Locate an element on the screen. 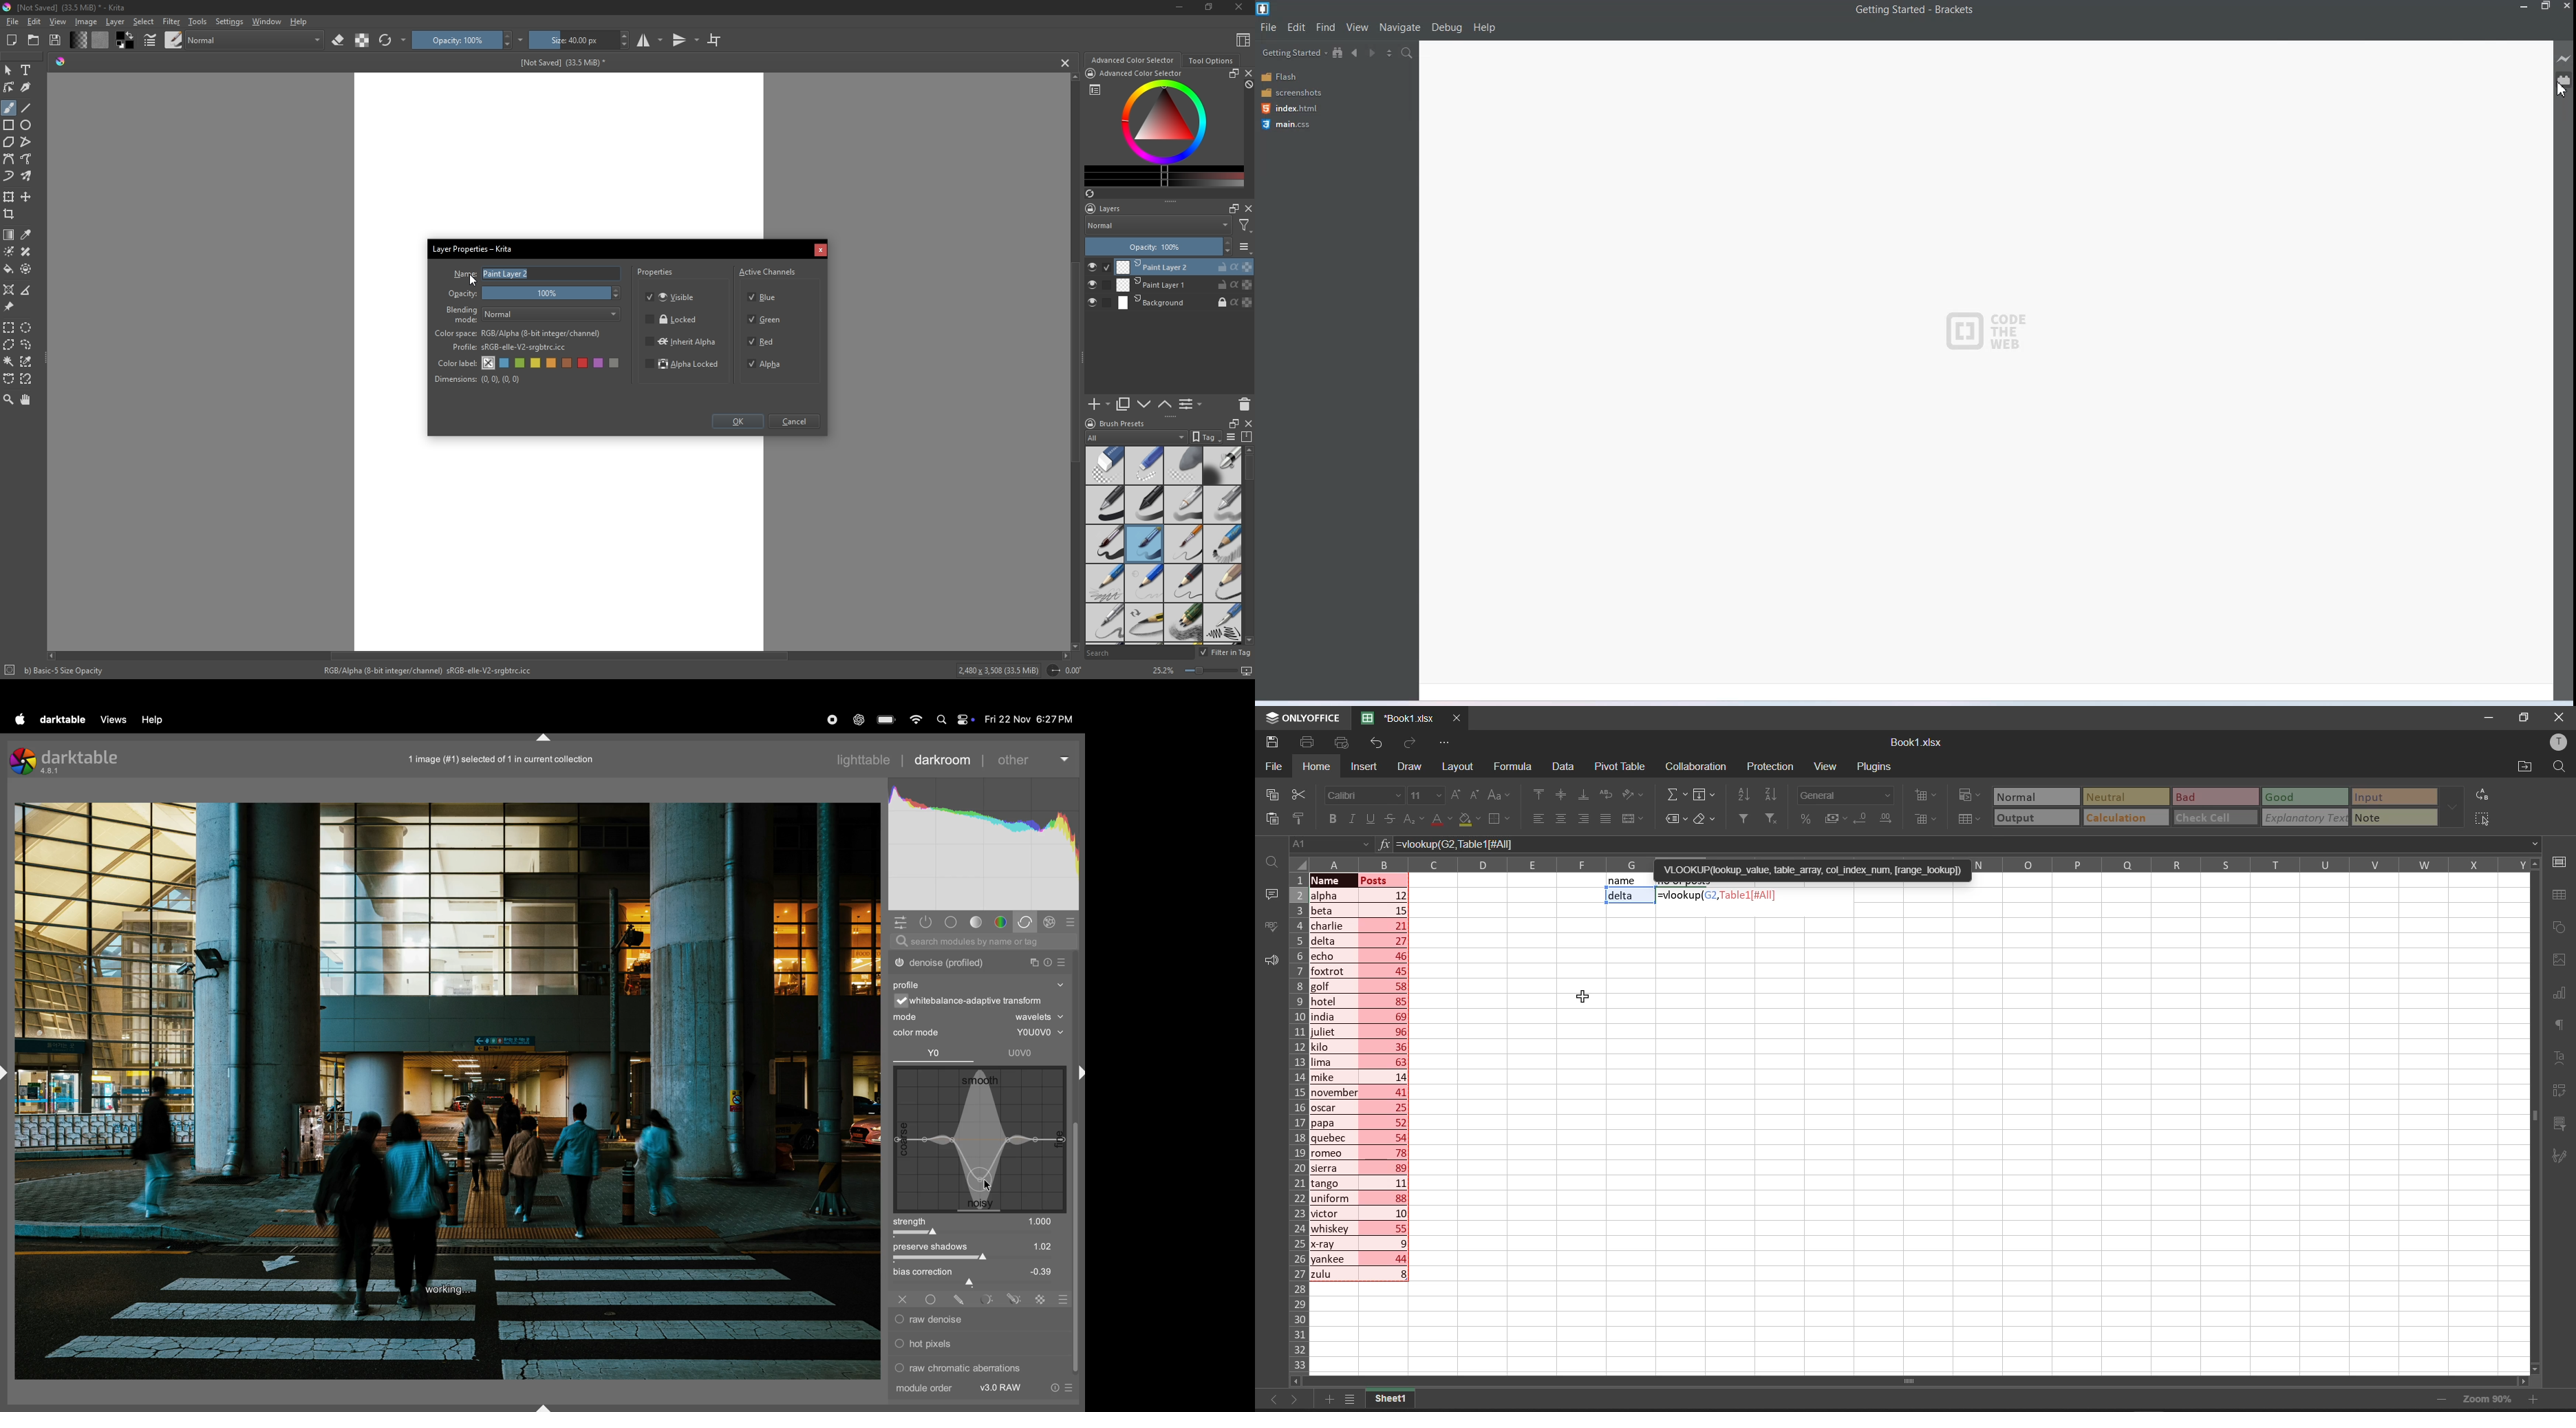  wave box is located at coordinates (978, 1139).